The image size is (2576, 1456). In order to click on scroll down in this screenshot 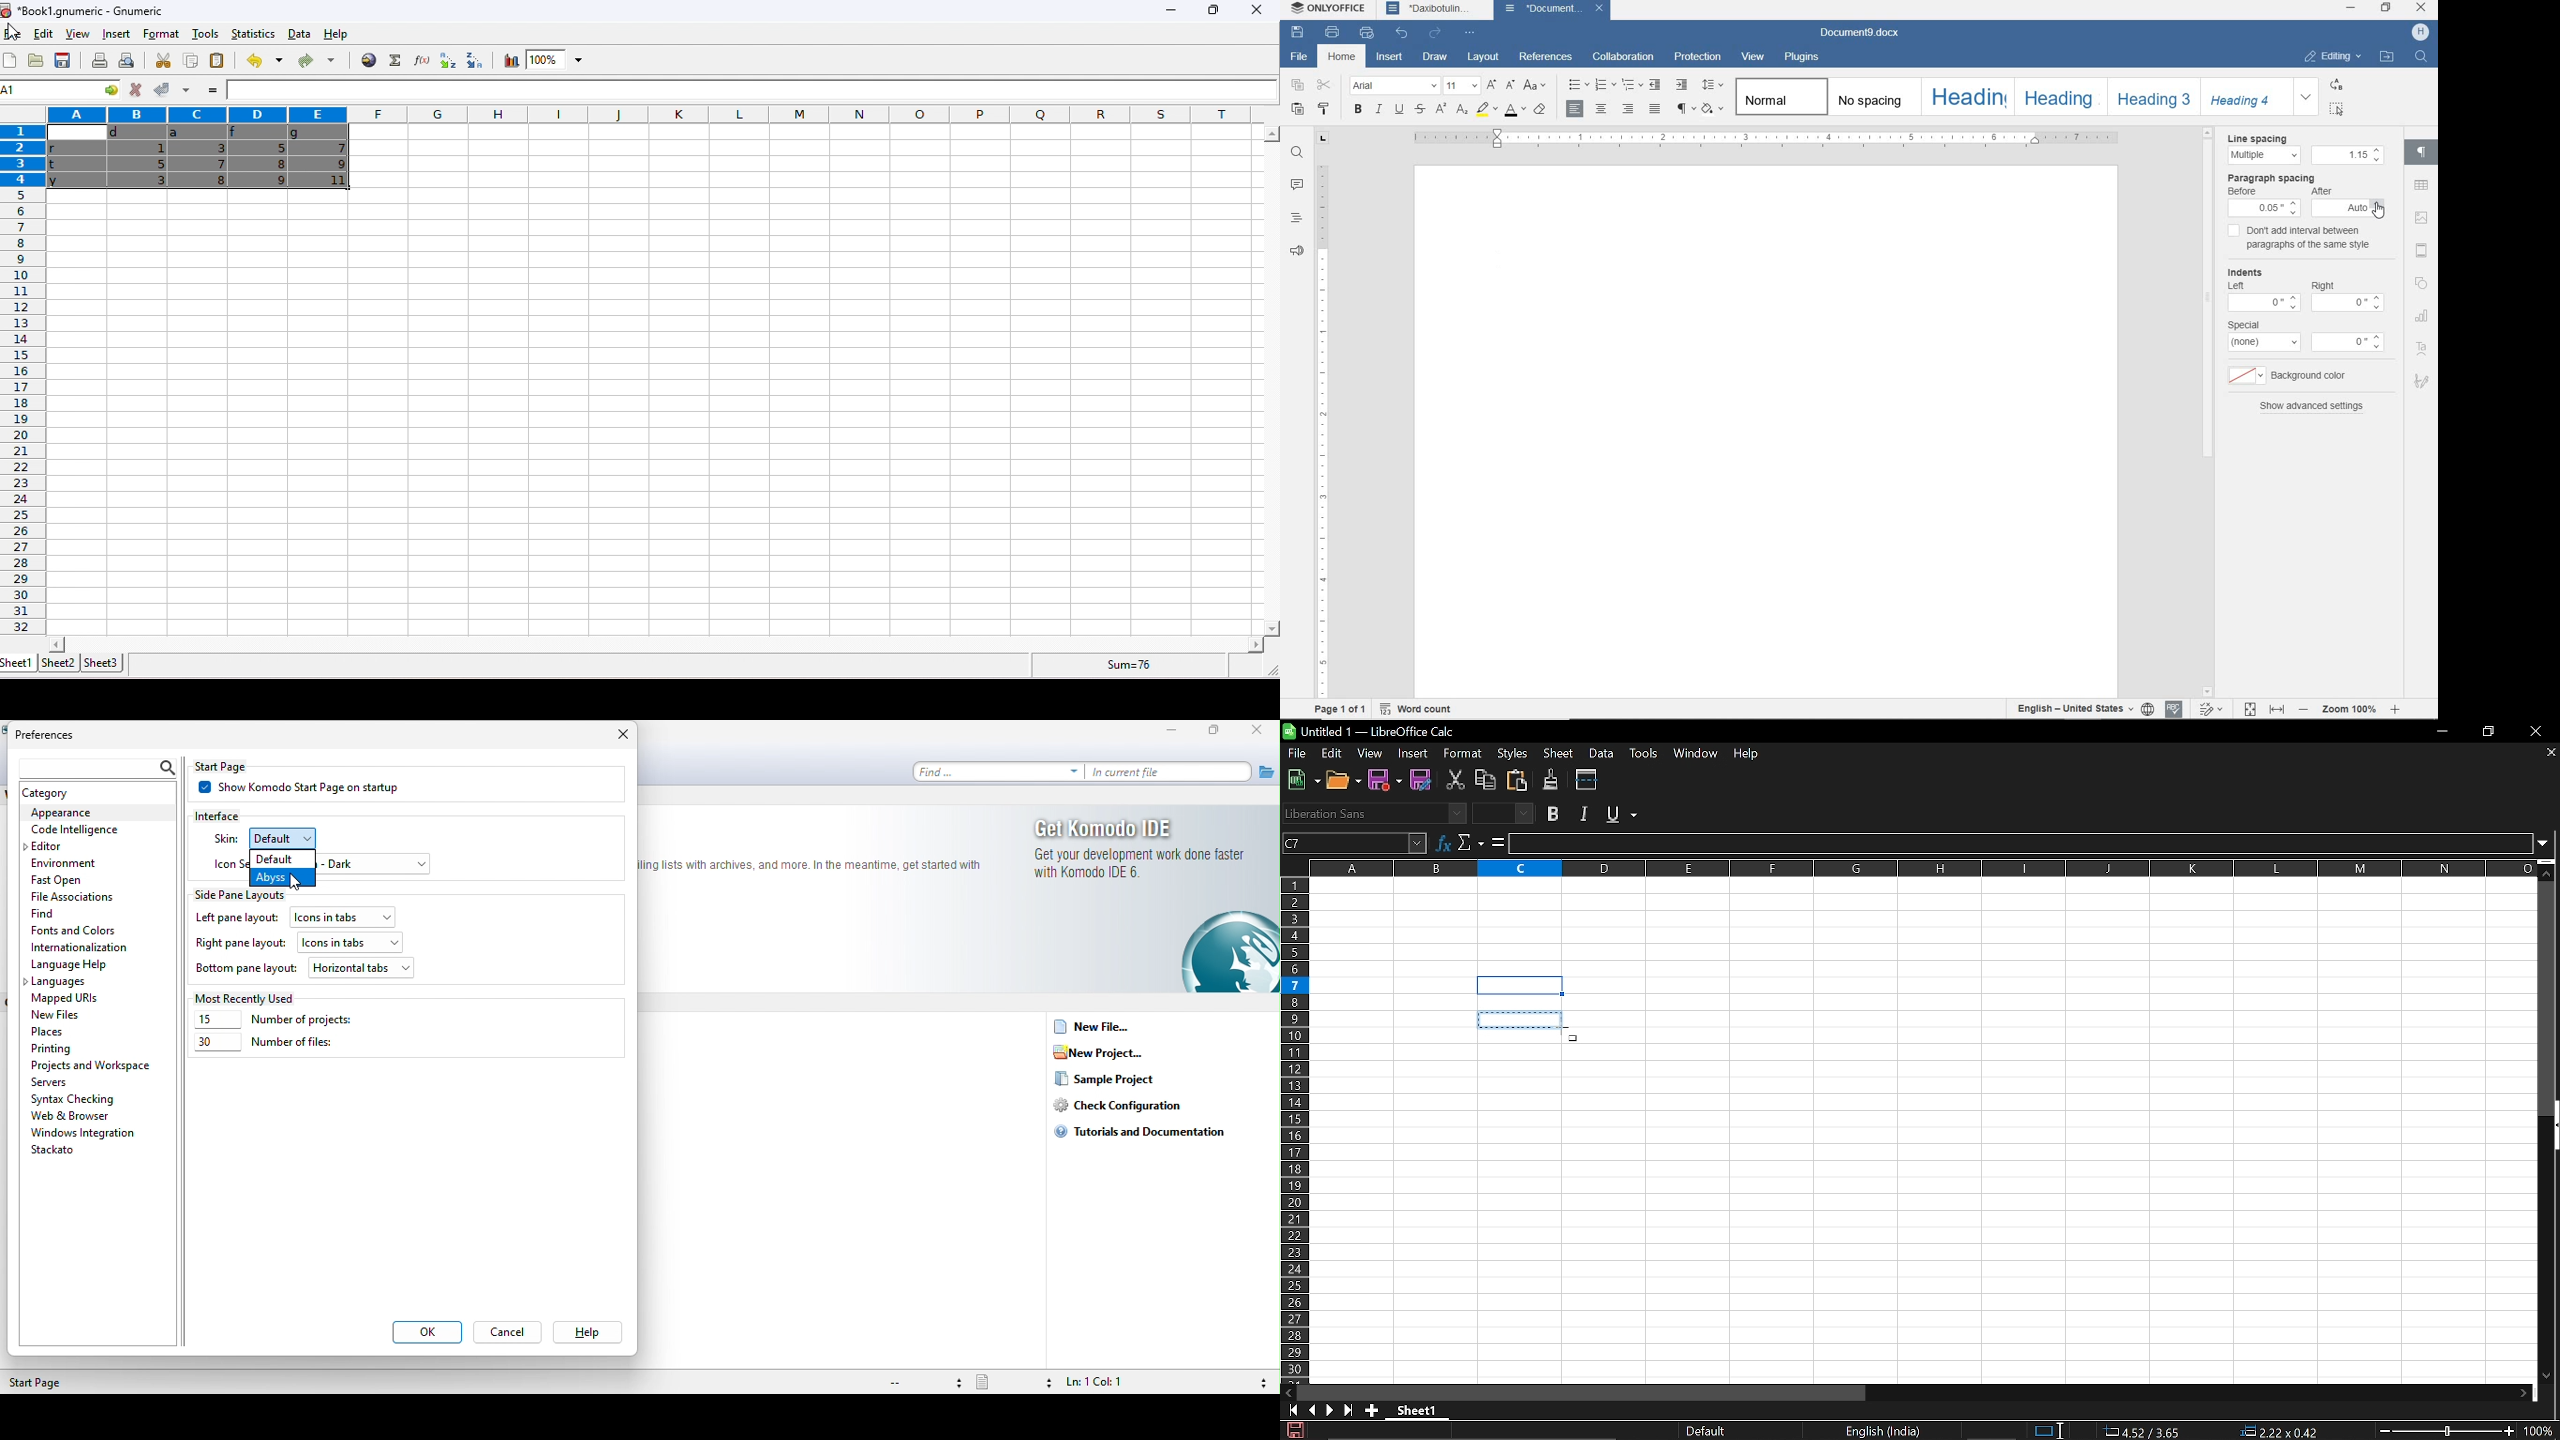, I will do `click(2209, 691)`.